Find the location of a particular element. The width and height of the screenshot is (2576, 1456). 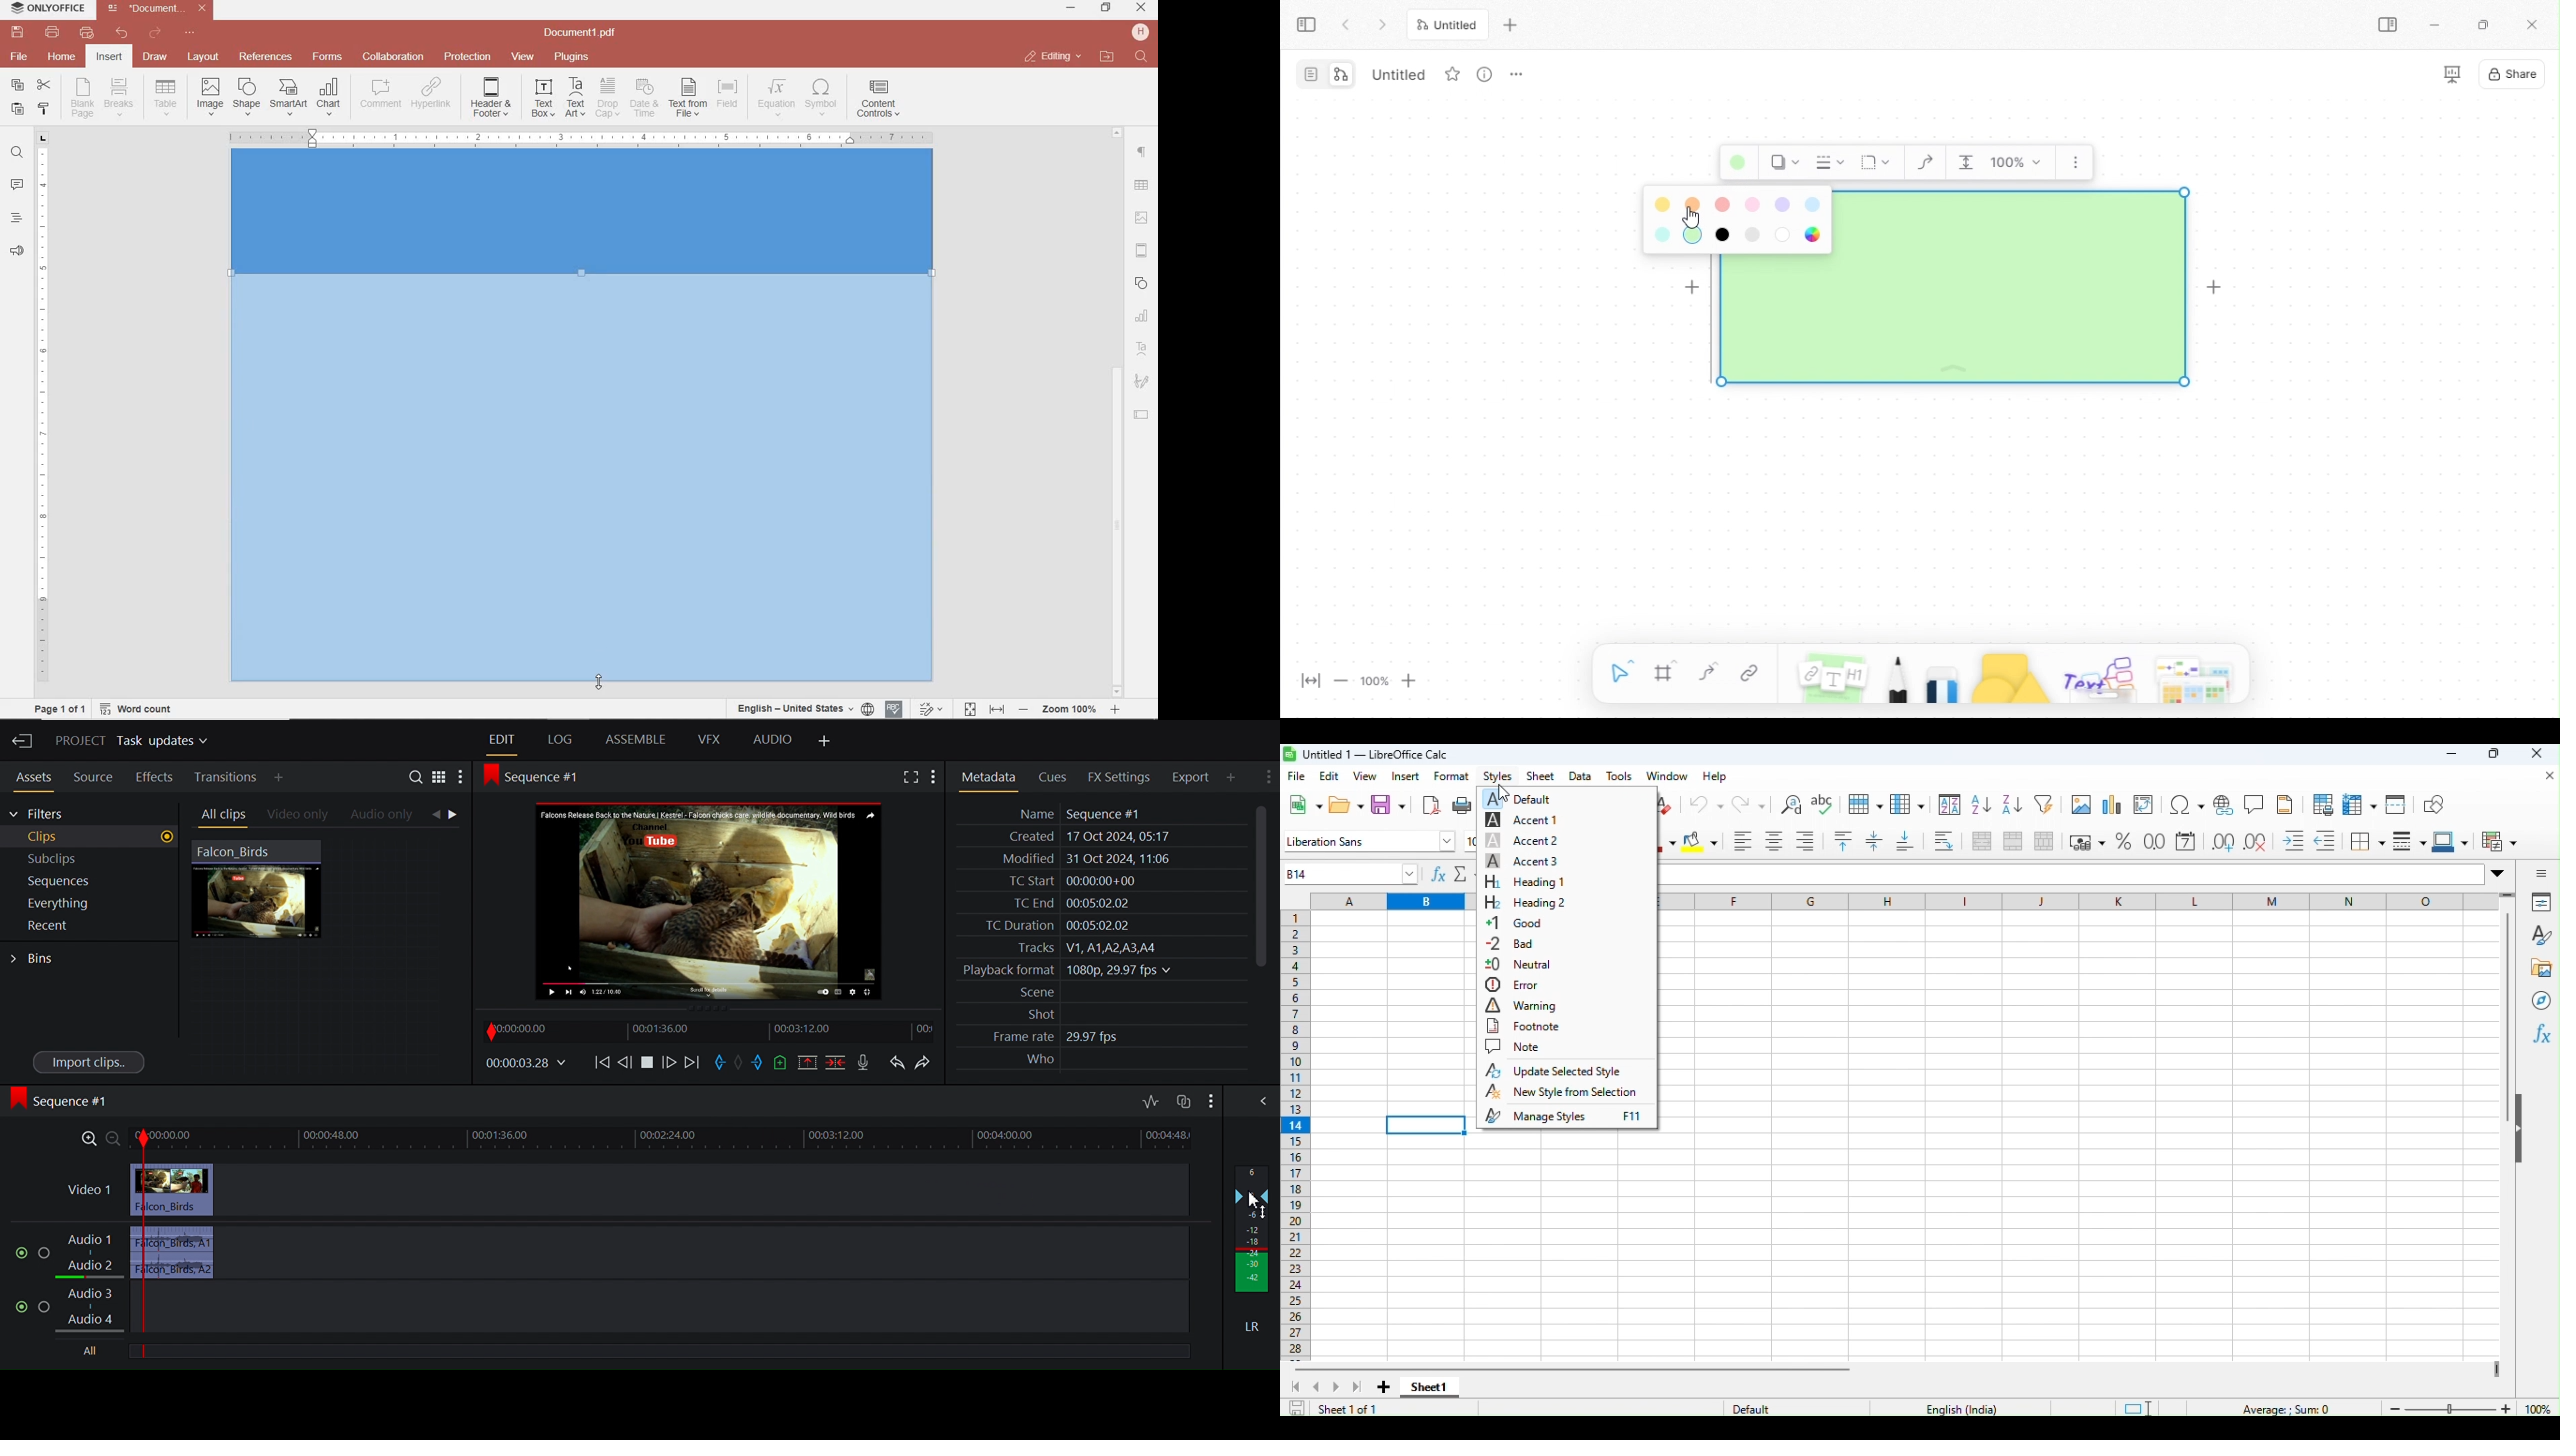

set document language is located at coordinates (804, 708).